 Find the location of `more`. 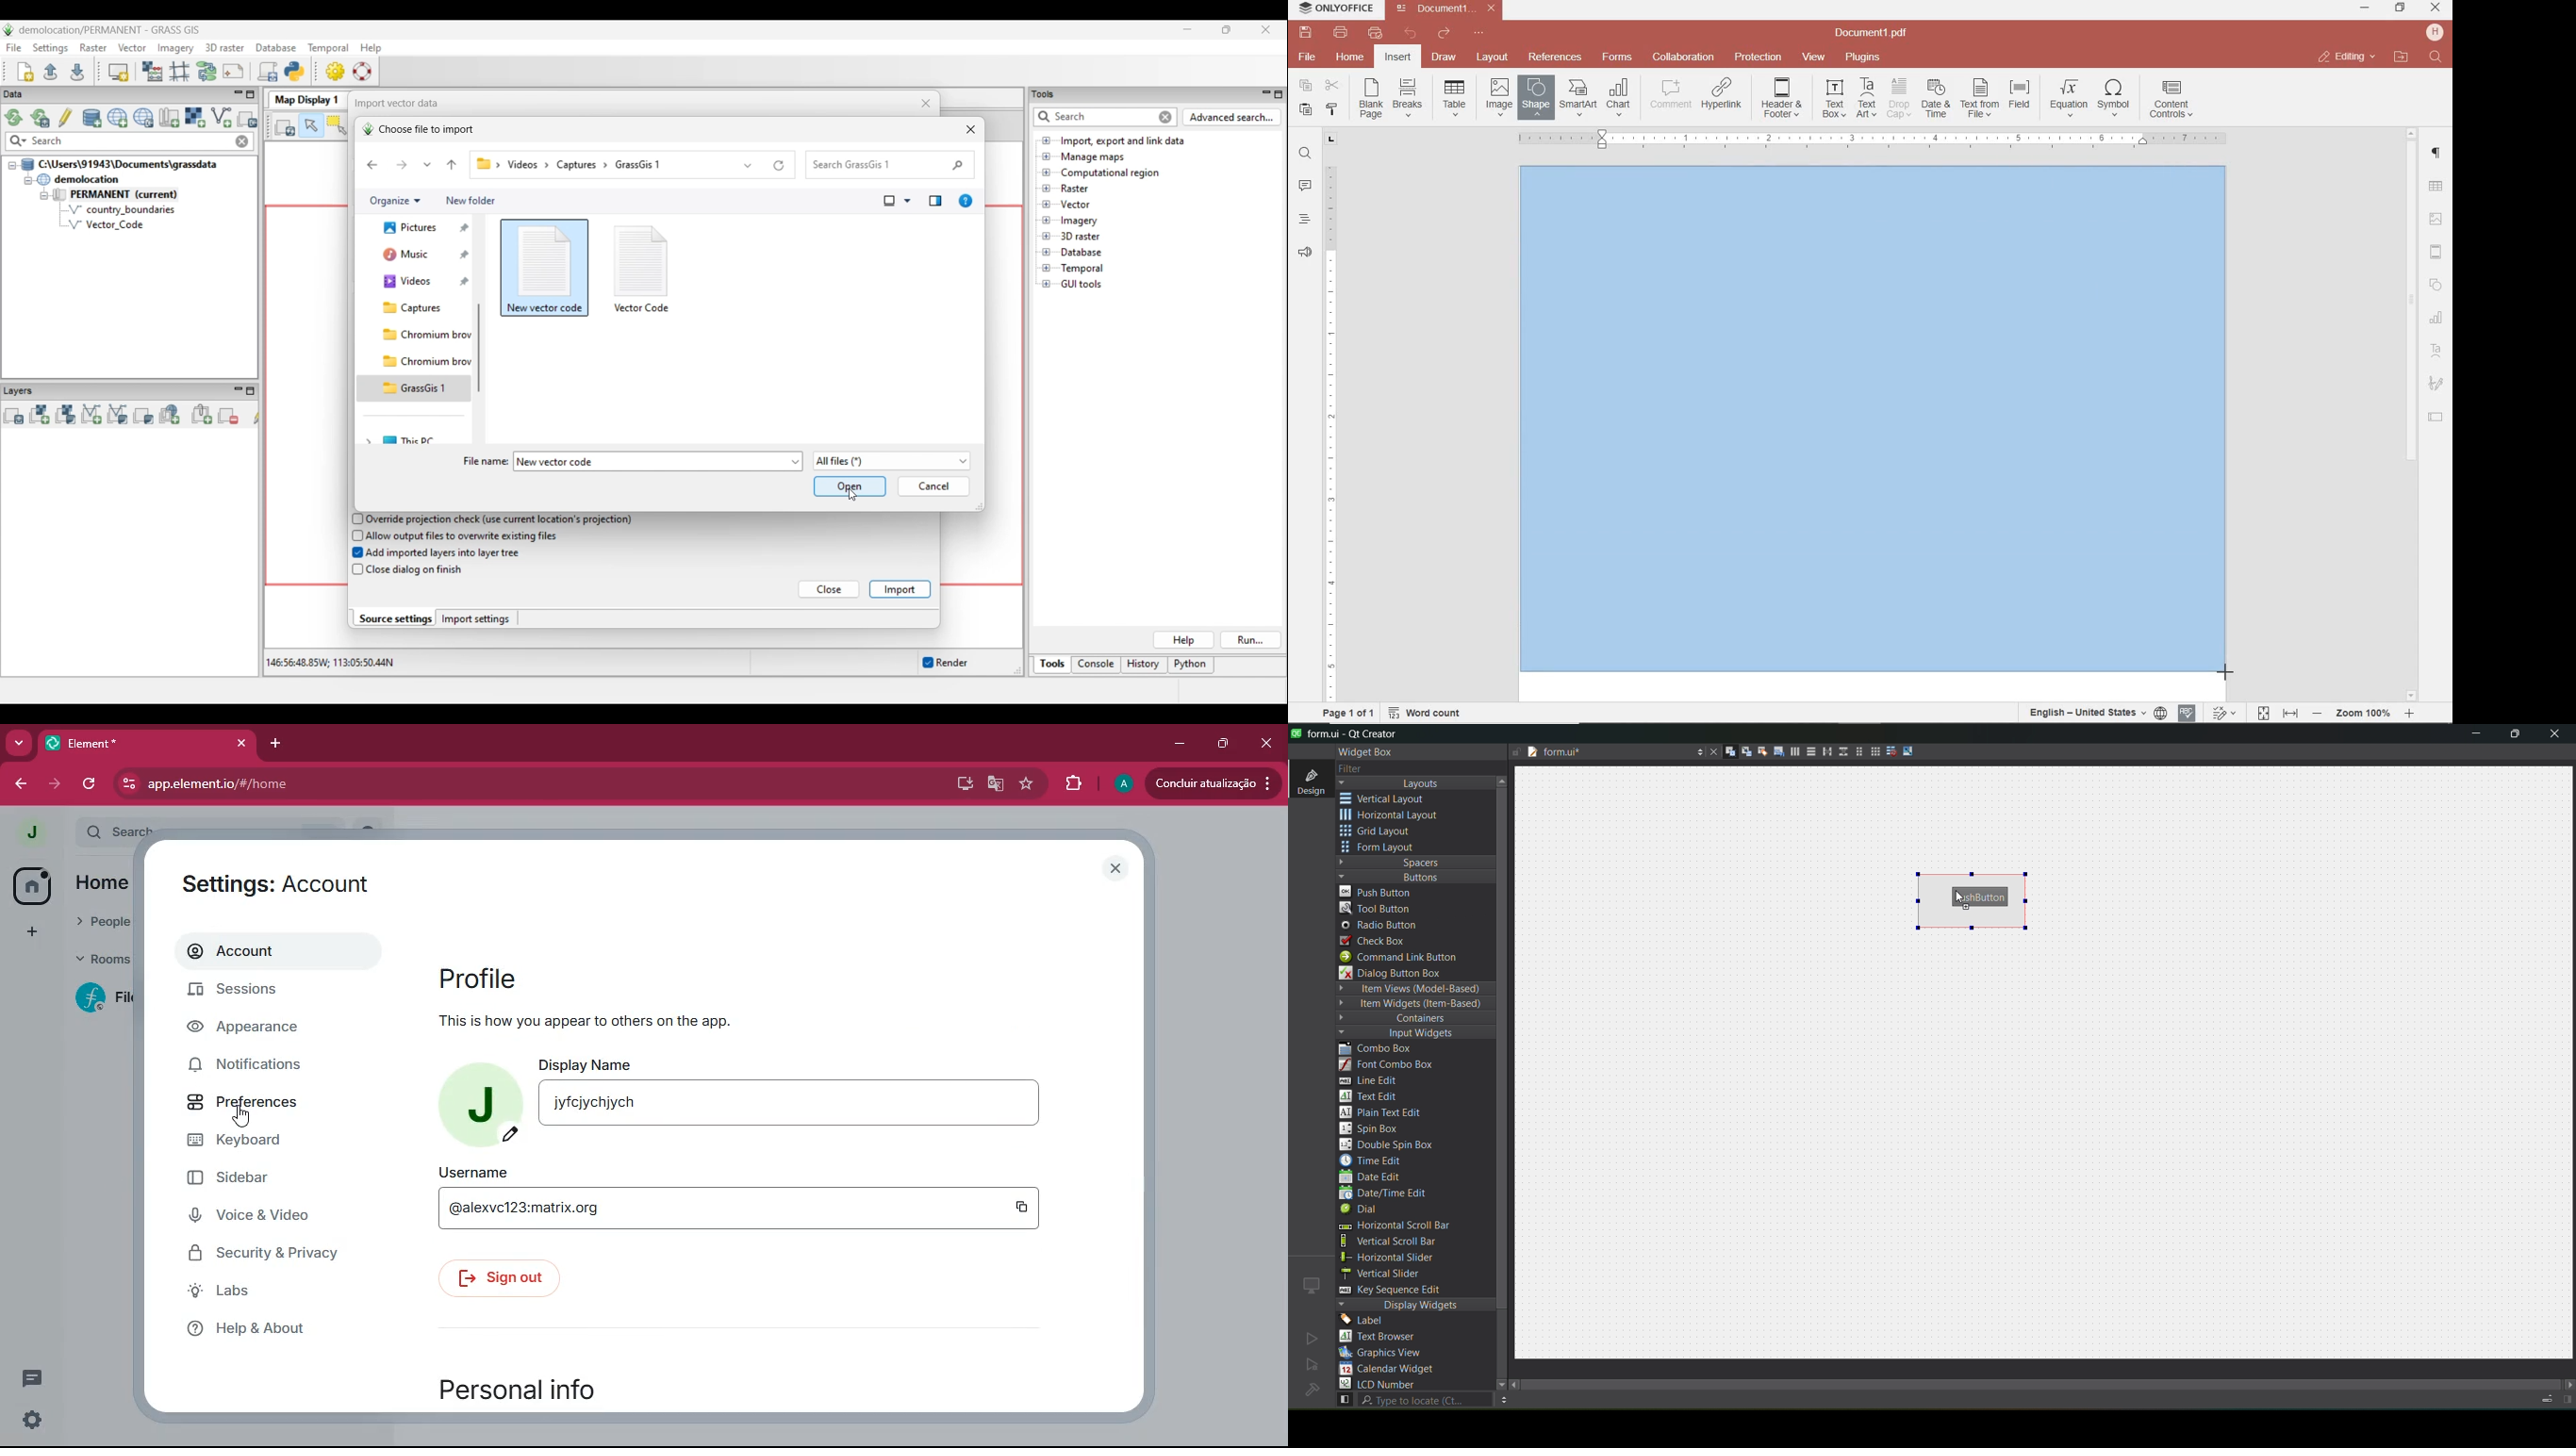

more is located at coordinates (34, 930).